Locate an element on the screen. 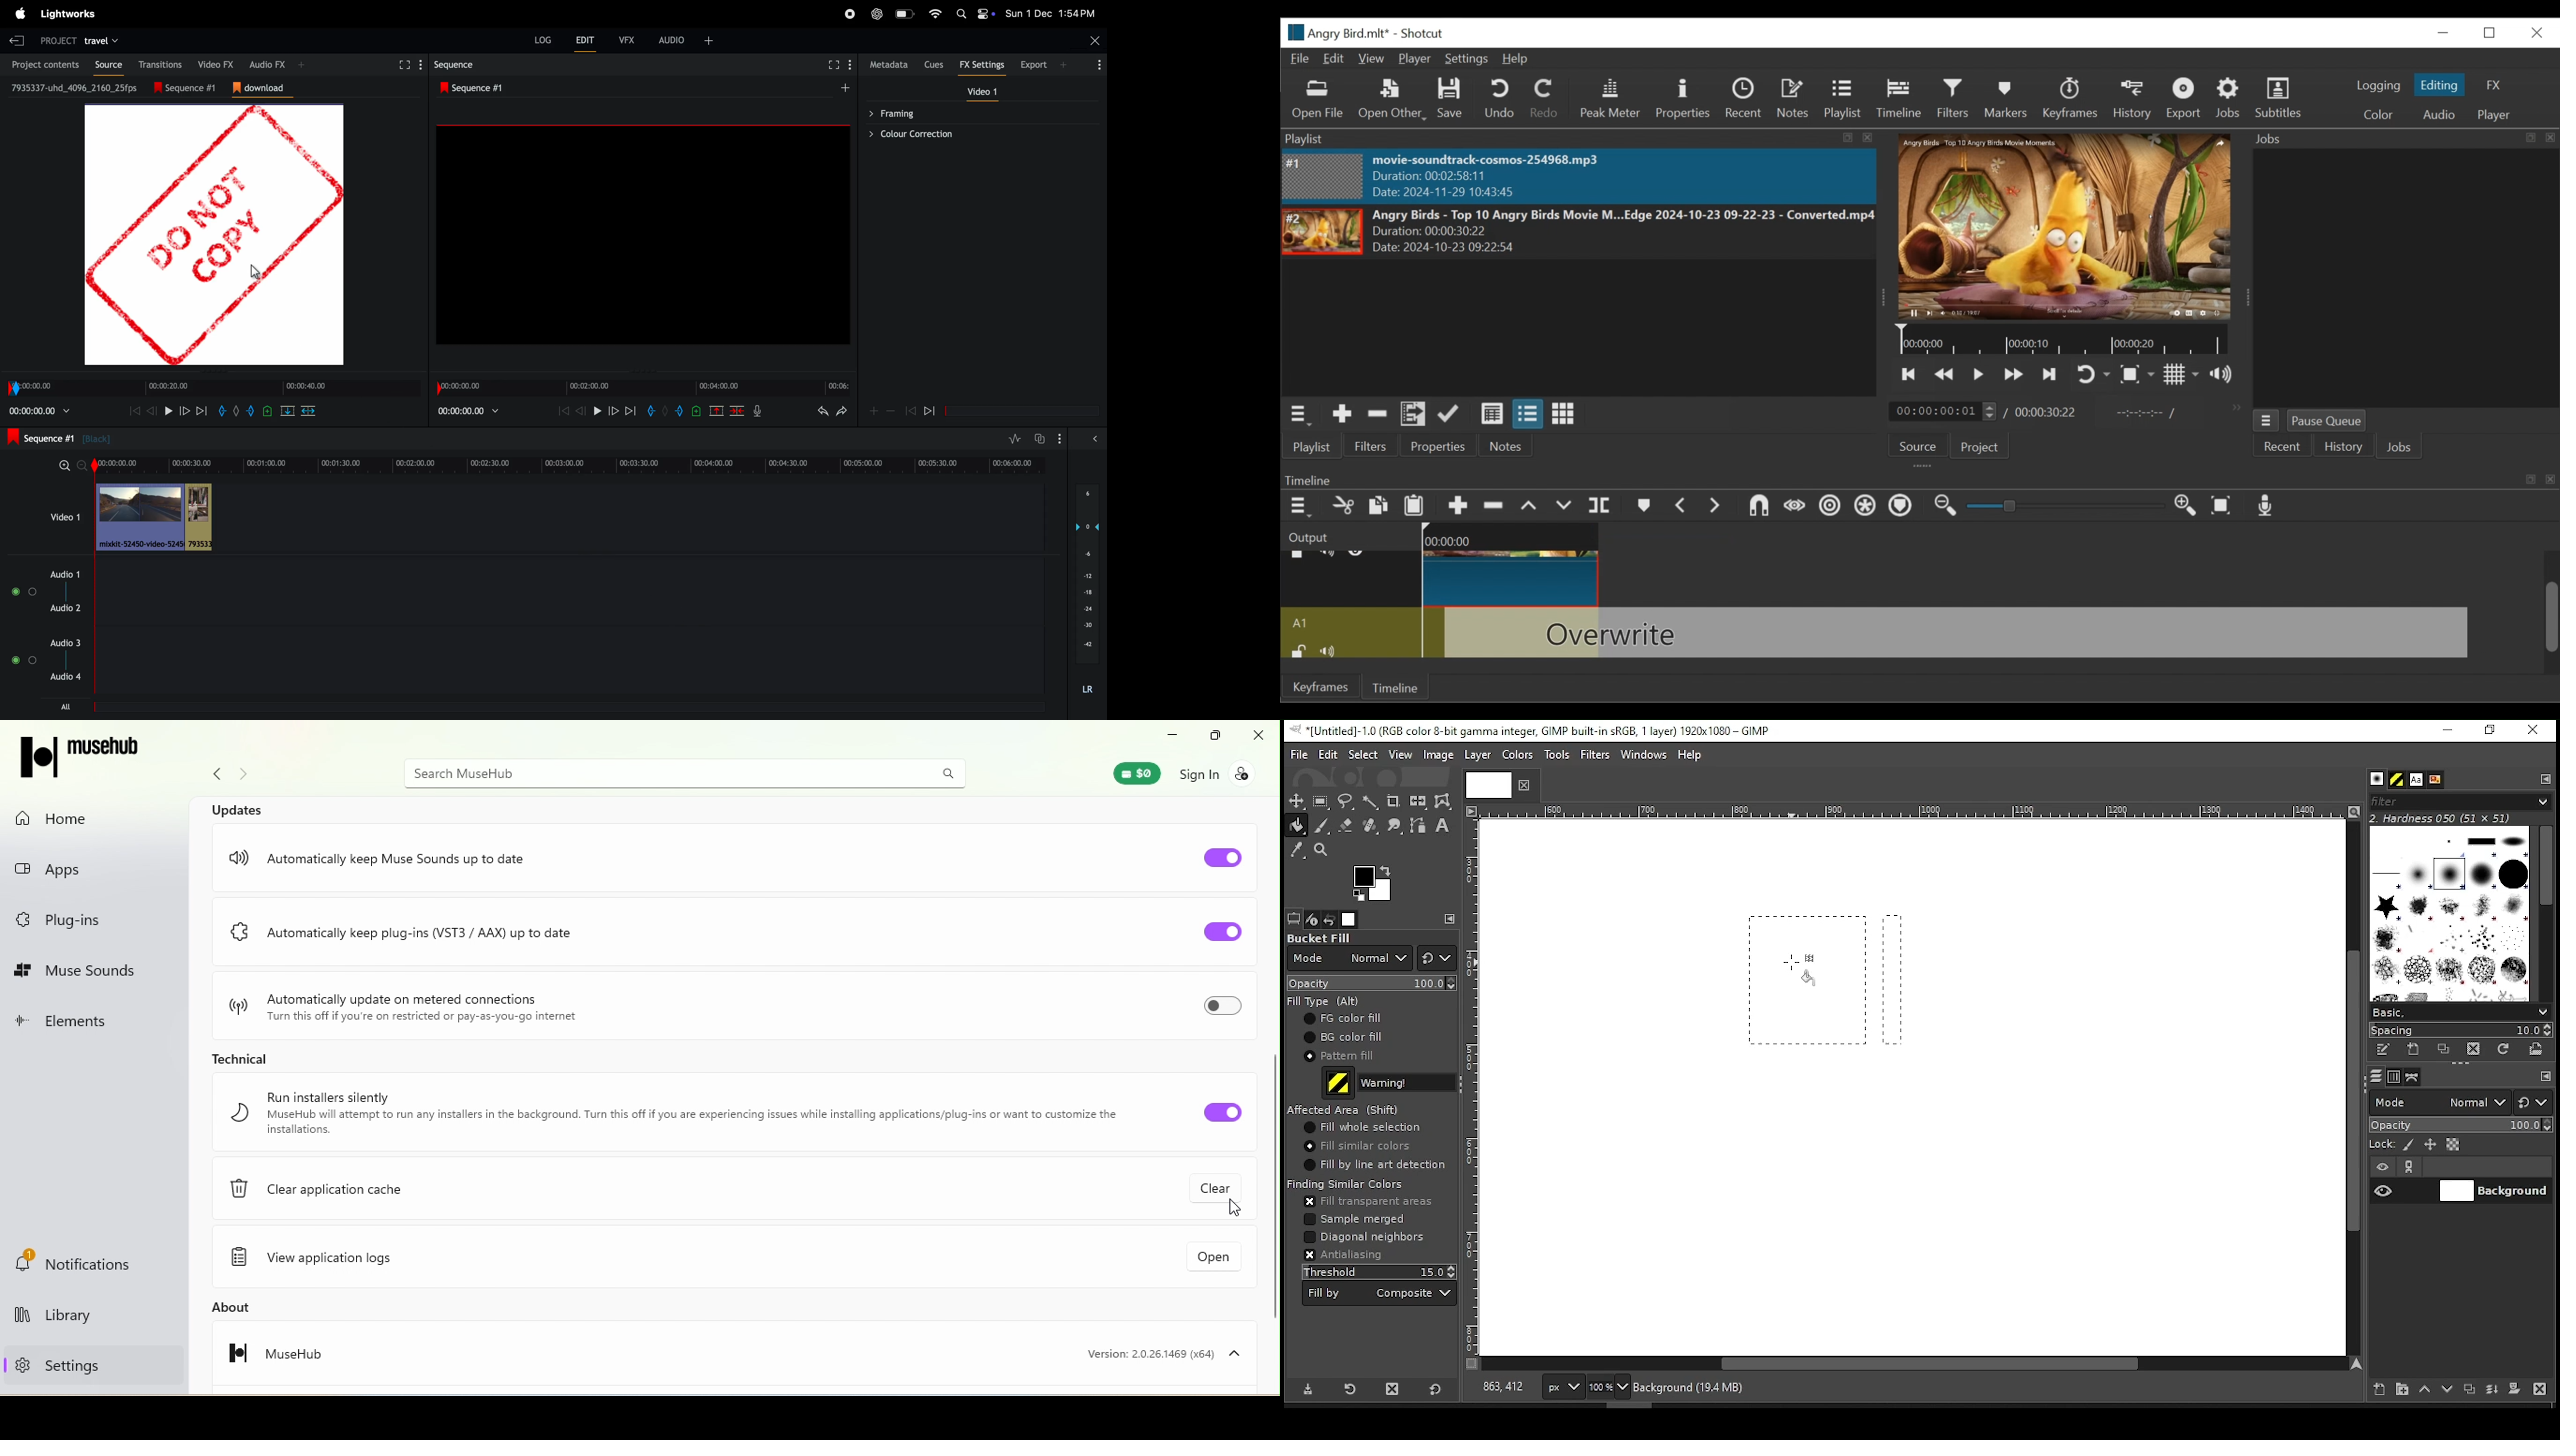 This screenshot has width=2576, height=1456. Jobs Panel is located at coordinates (2399, 139).